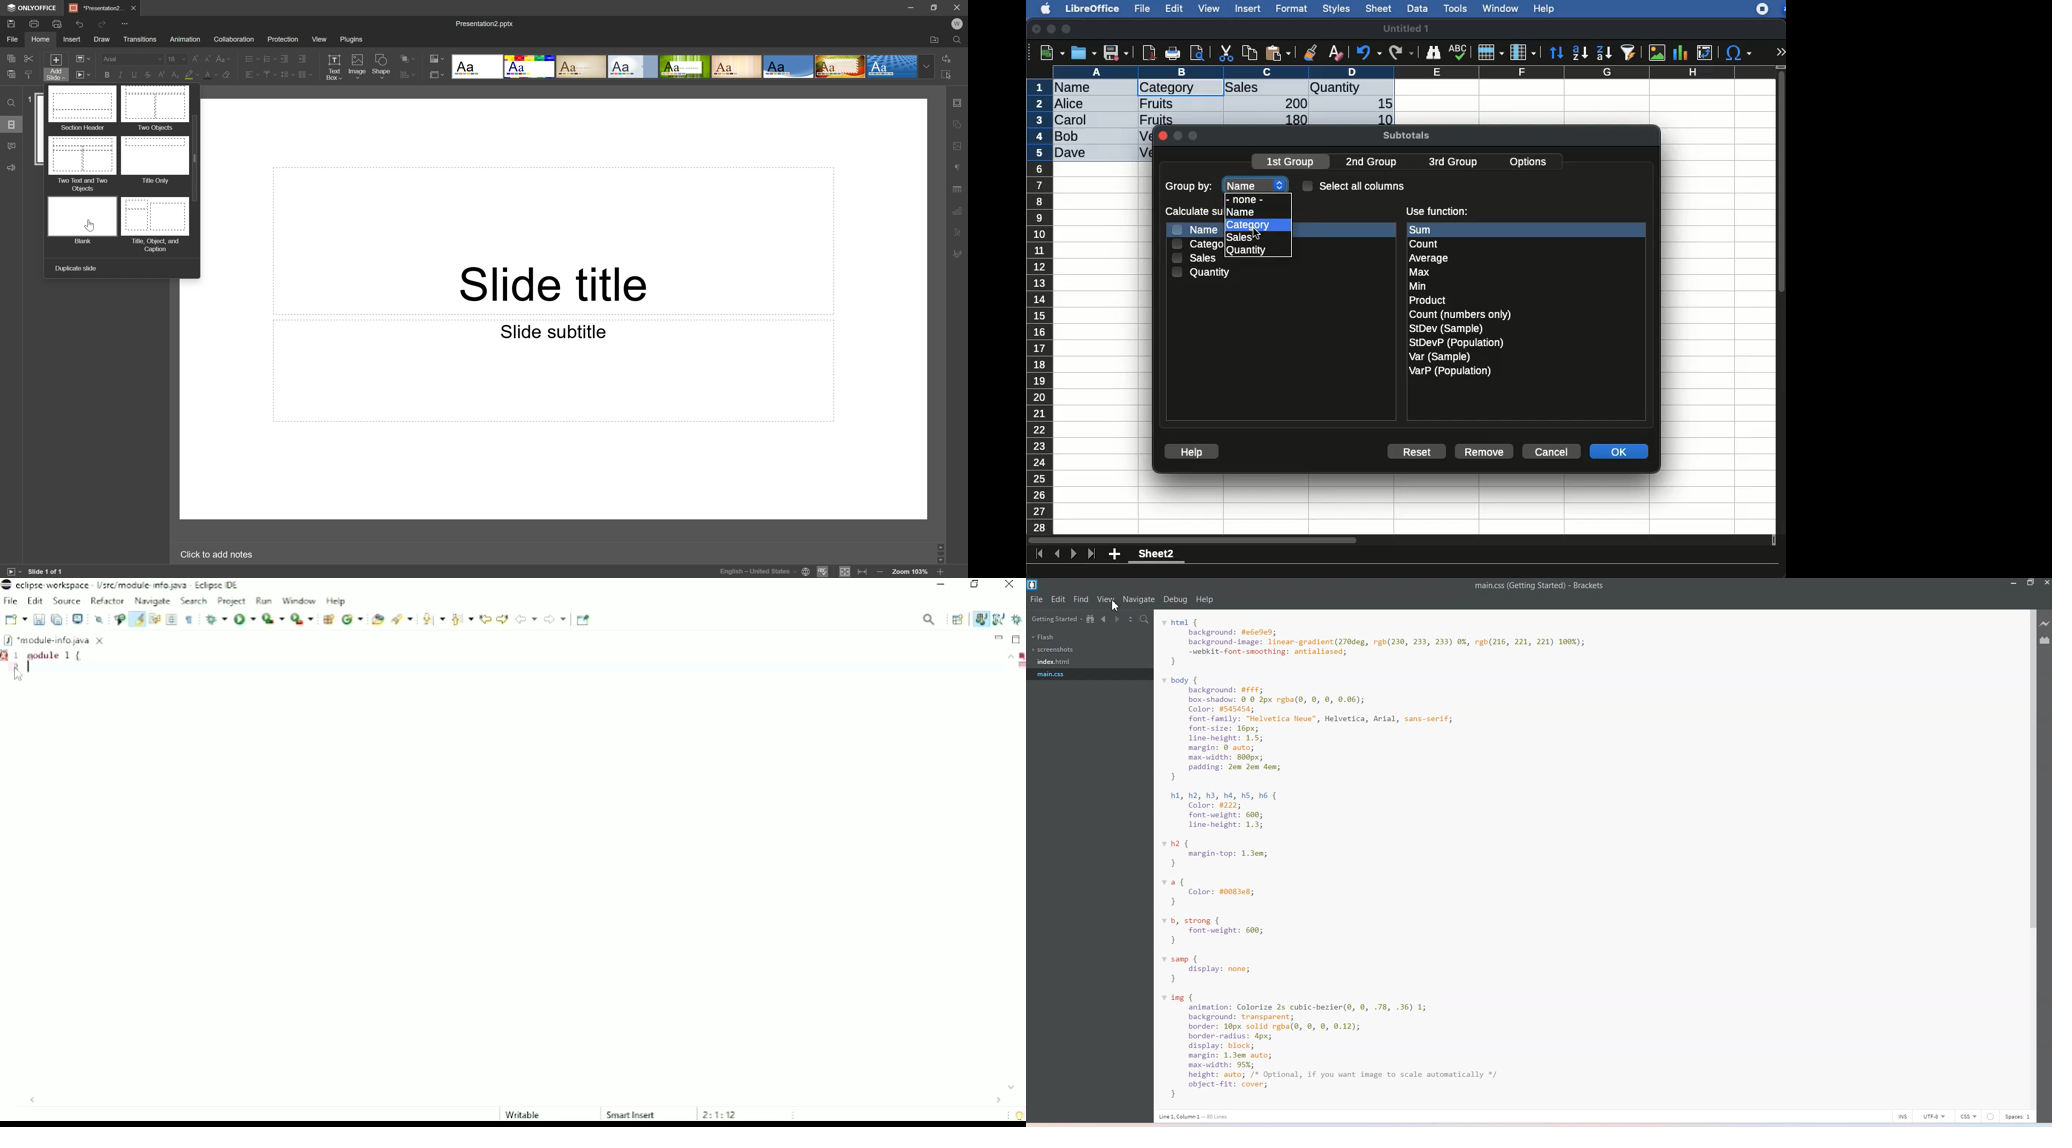 This screenshot has height=1148, width=2072. I want to click on chart, so click(1681, 53).